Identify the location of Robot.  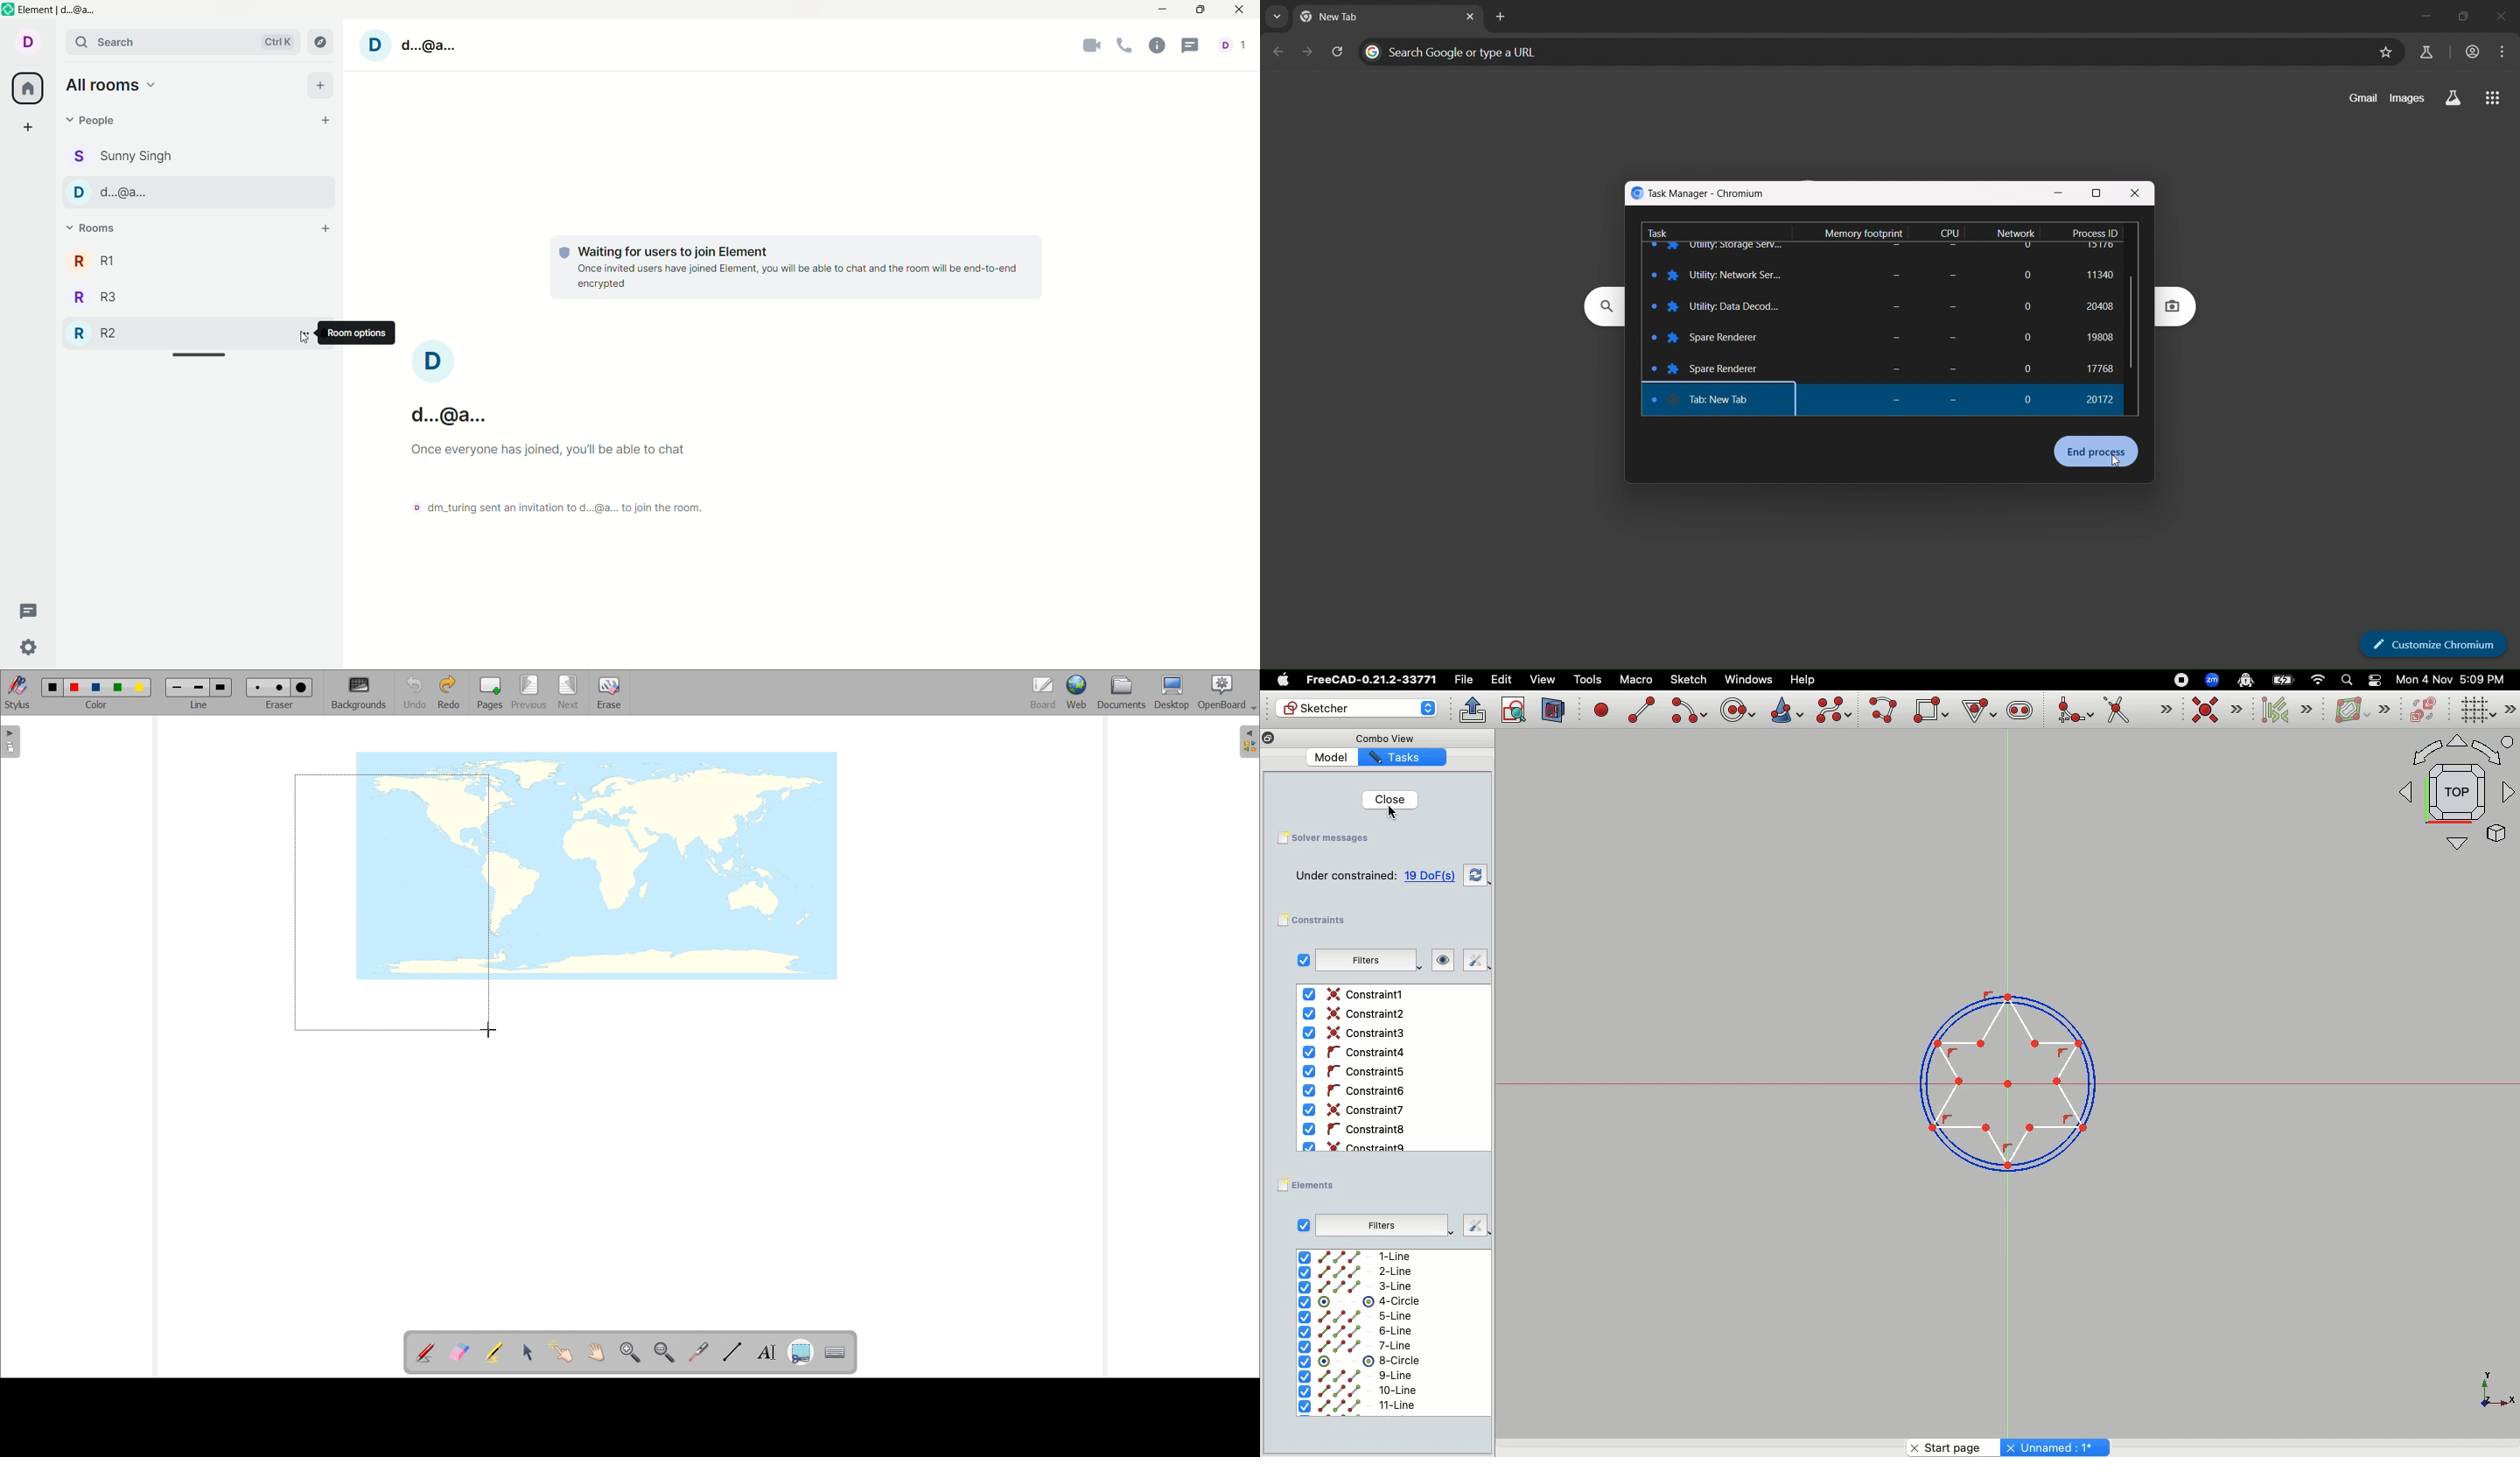
(2245, 682).